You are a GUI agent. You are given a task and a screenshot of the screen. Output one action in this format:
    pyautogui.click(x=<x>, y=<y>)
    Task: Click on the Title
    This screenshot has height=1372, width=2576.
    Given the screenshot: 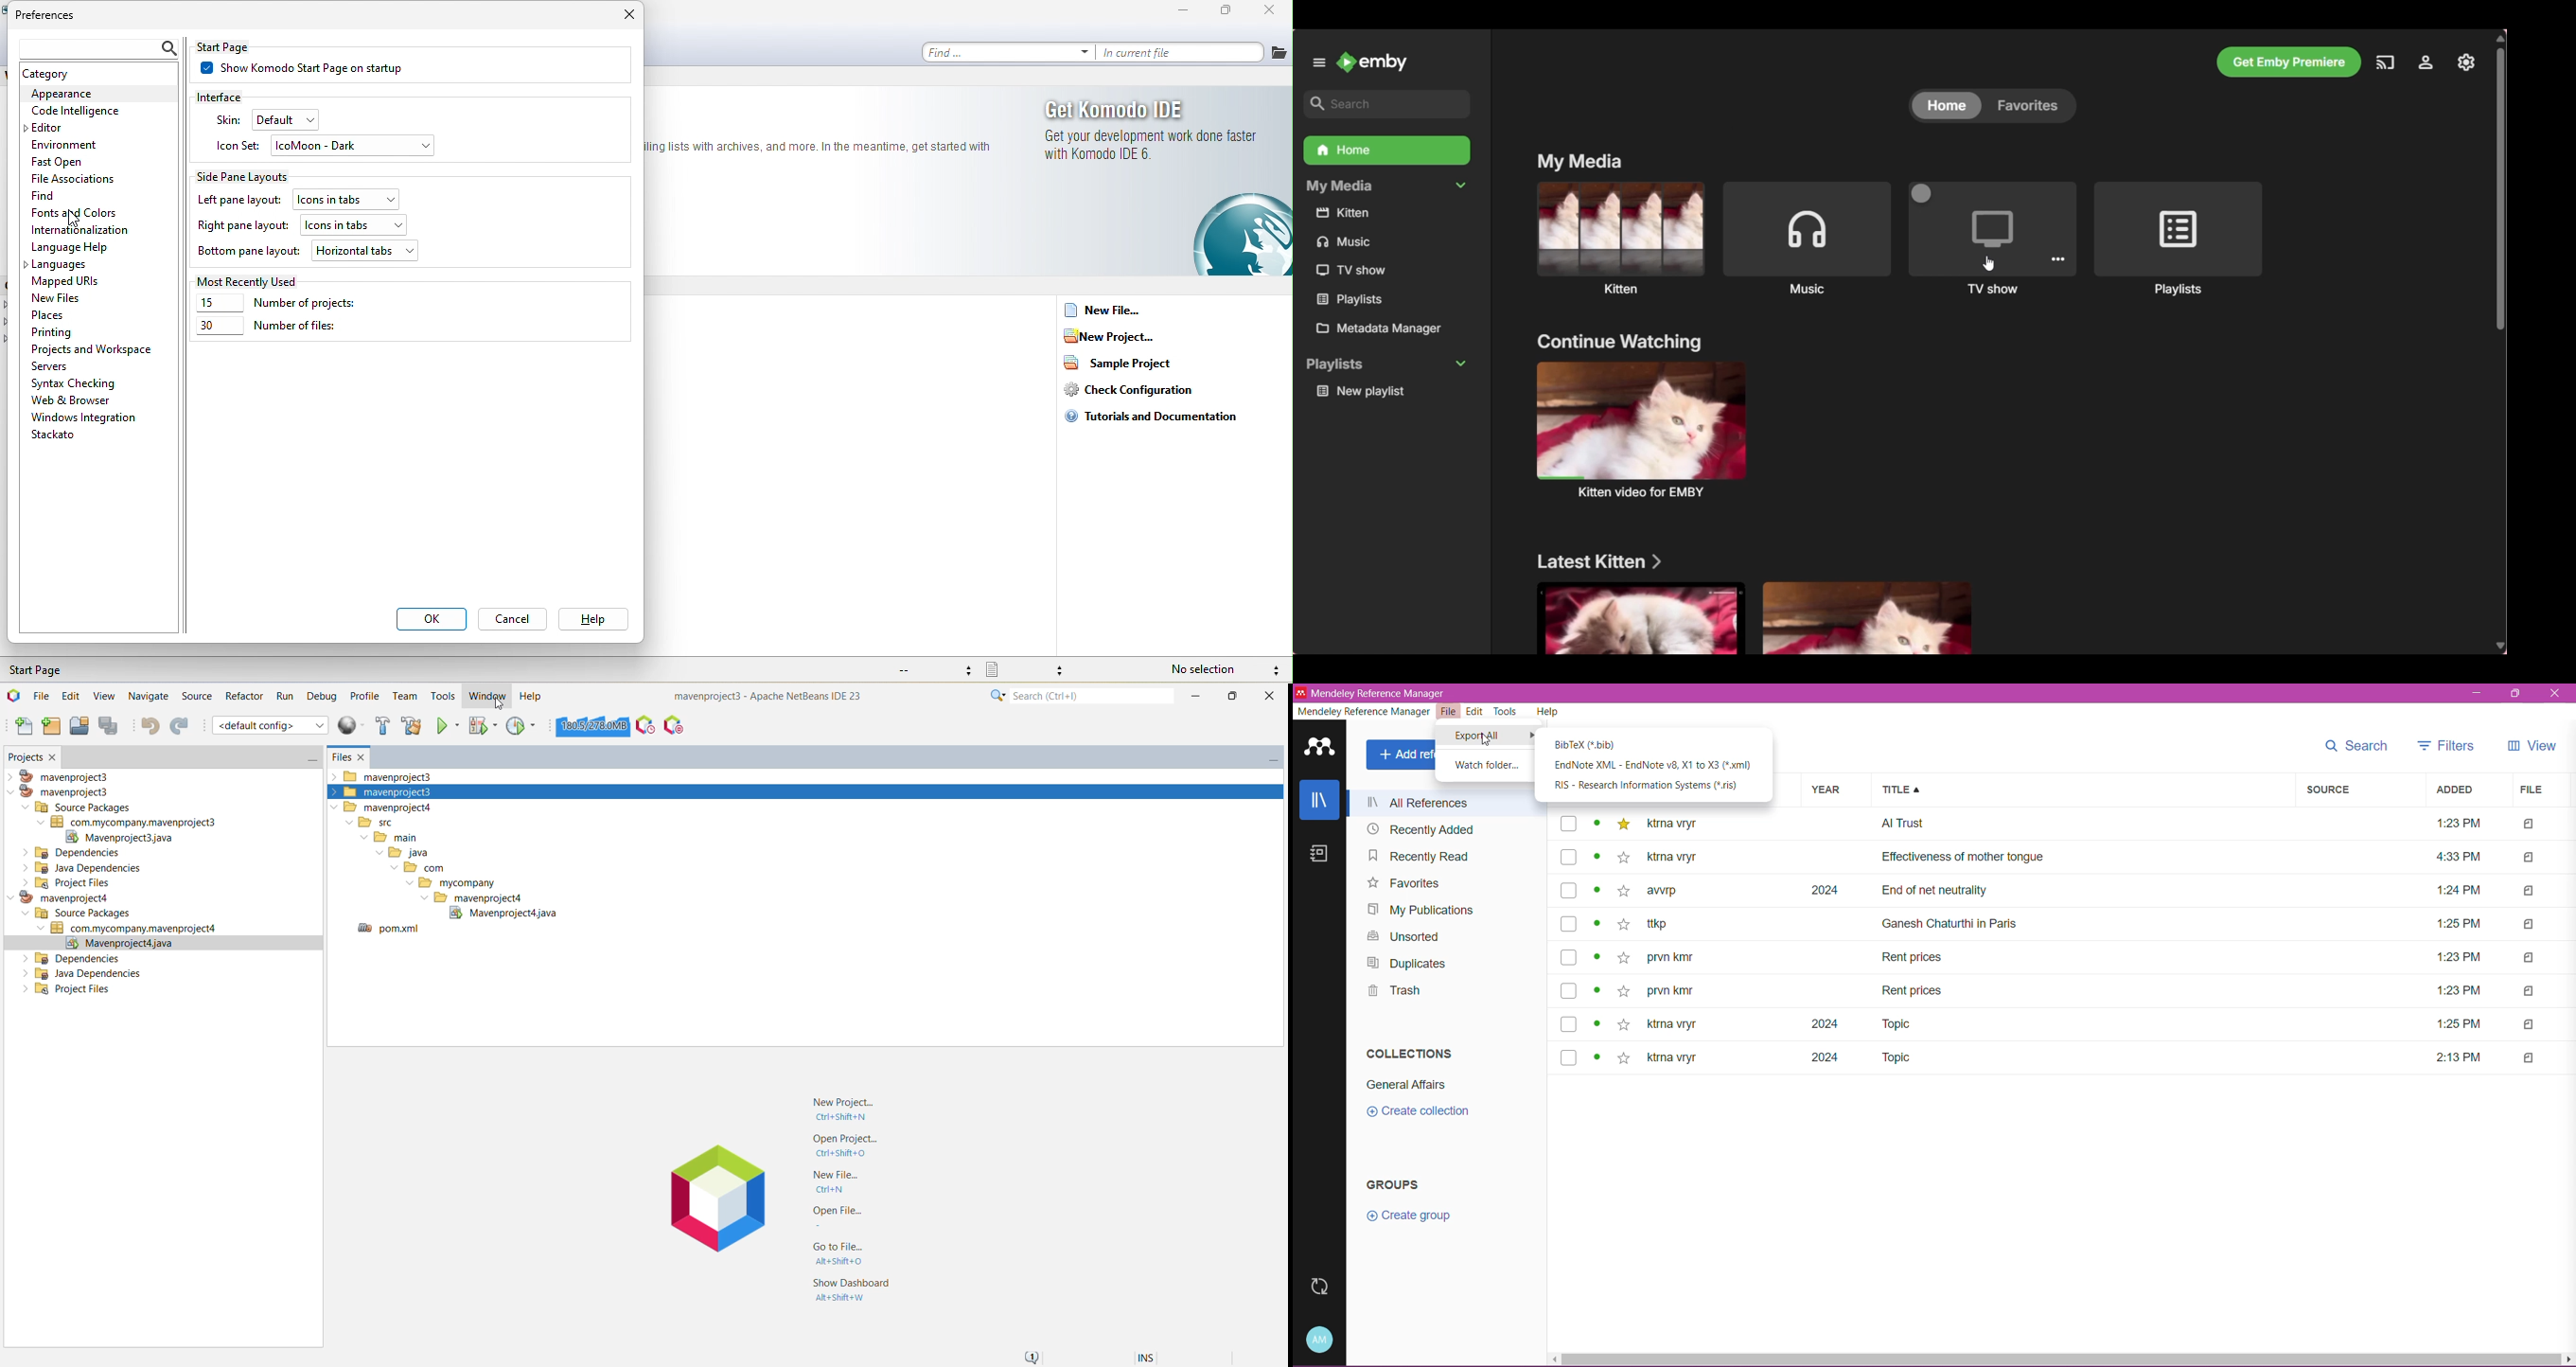 What is the action you would take?
    pyautogui.click(x=2086, y=790)
    